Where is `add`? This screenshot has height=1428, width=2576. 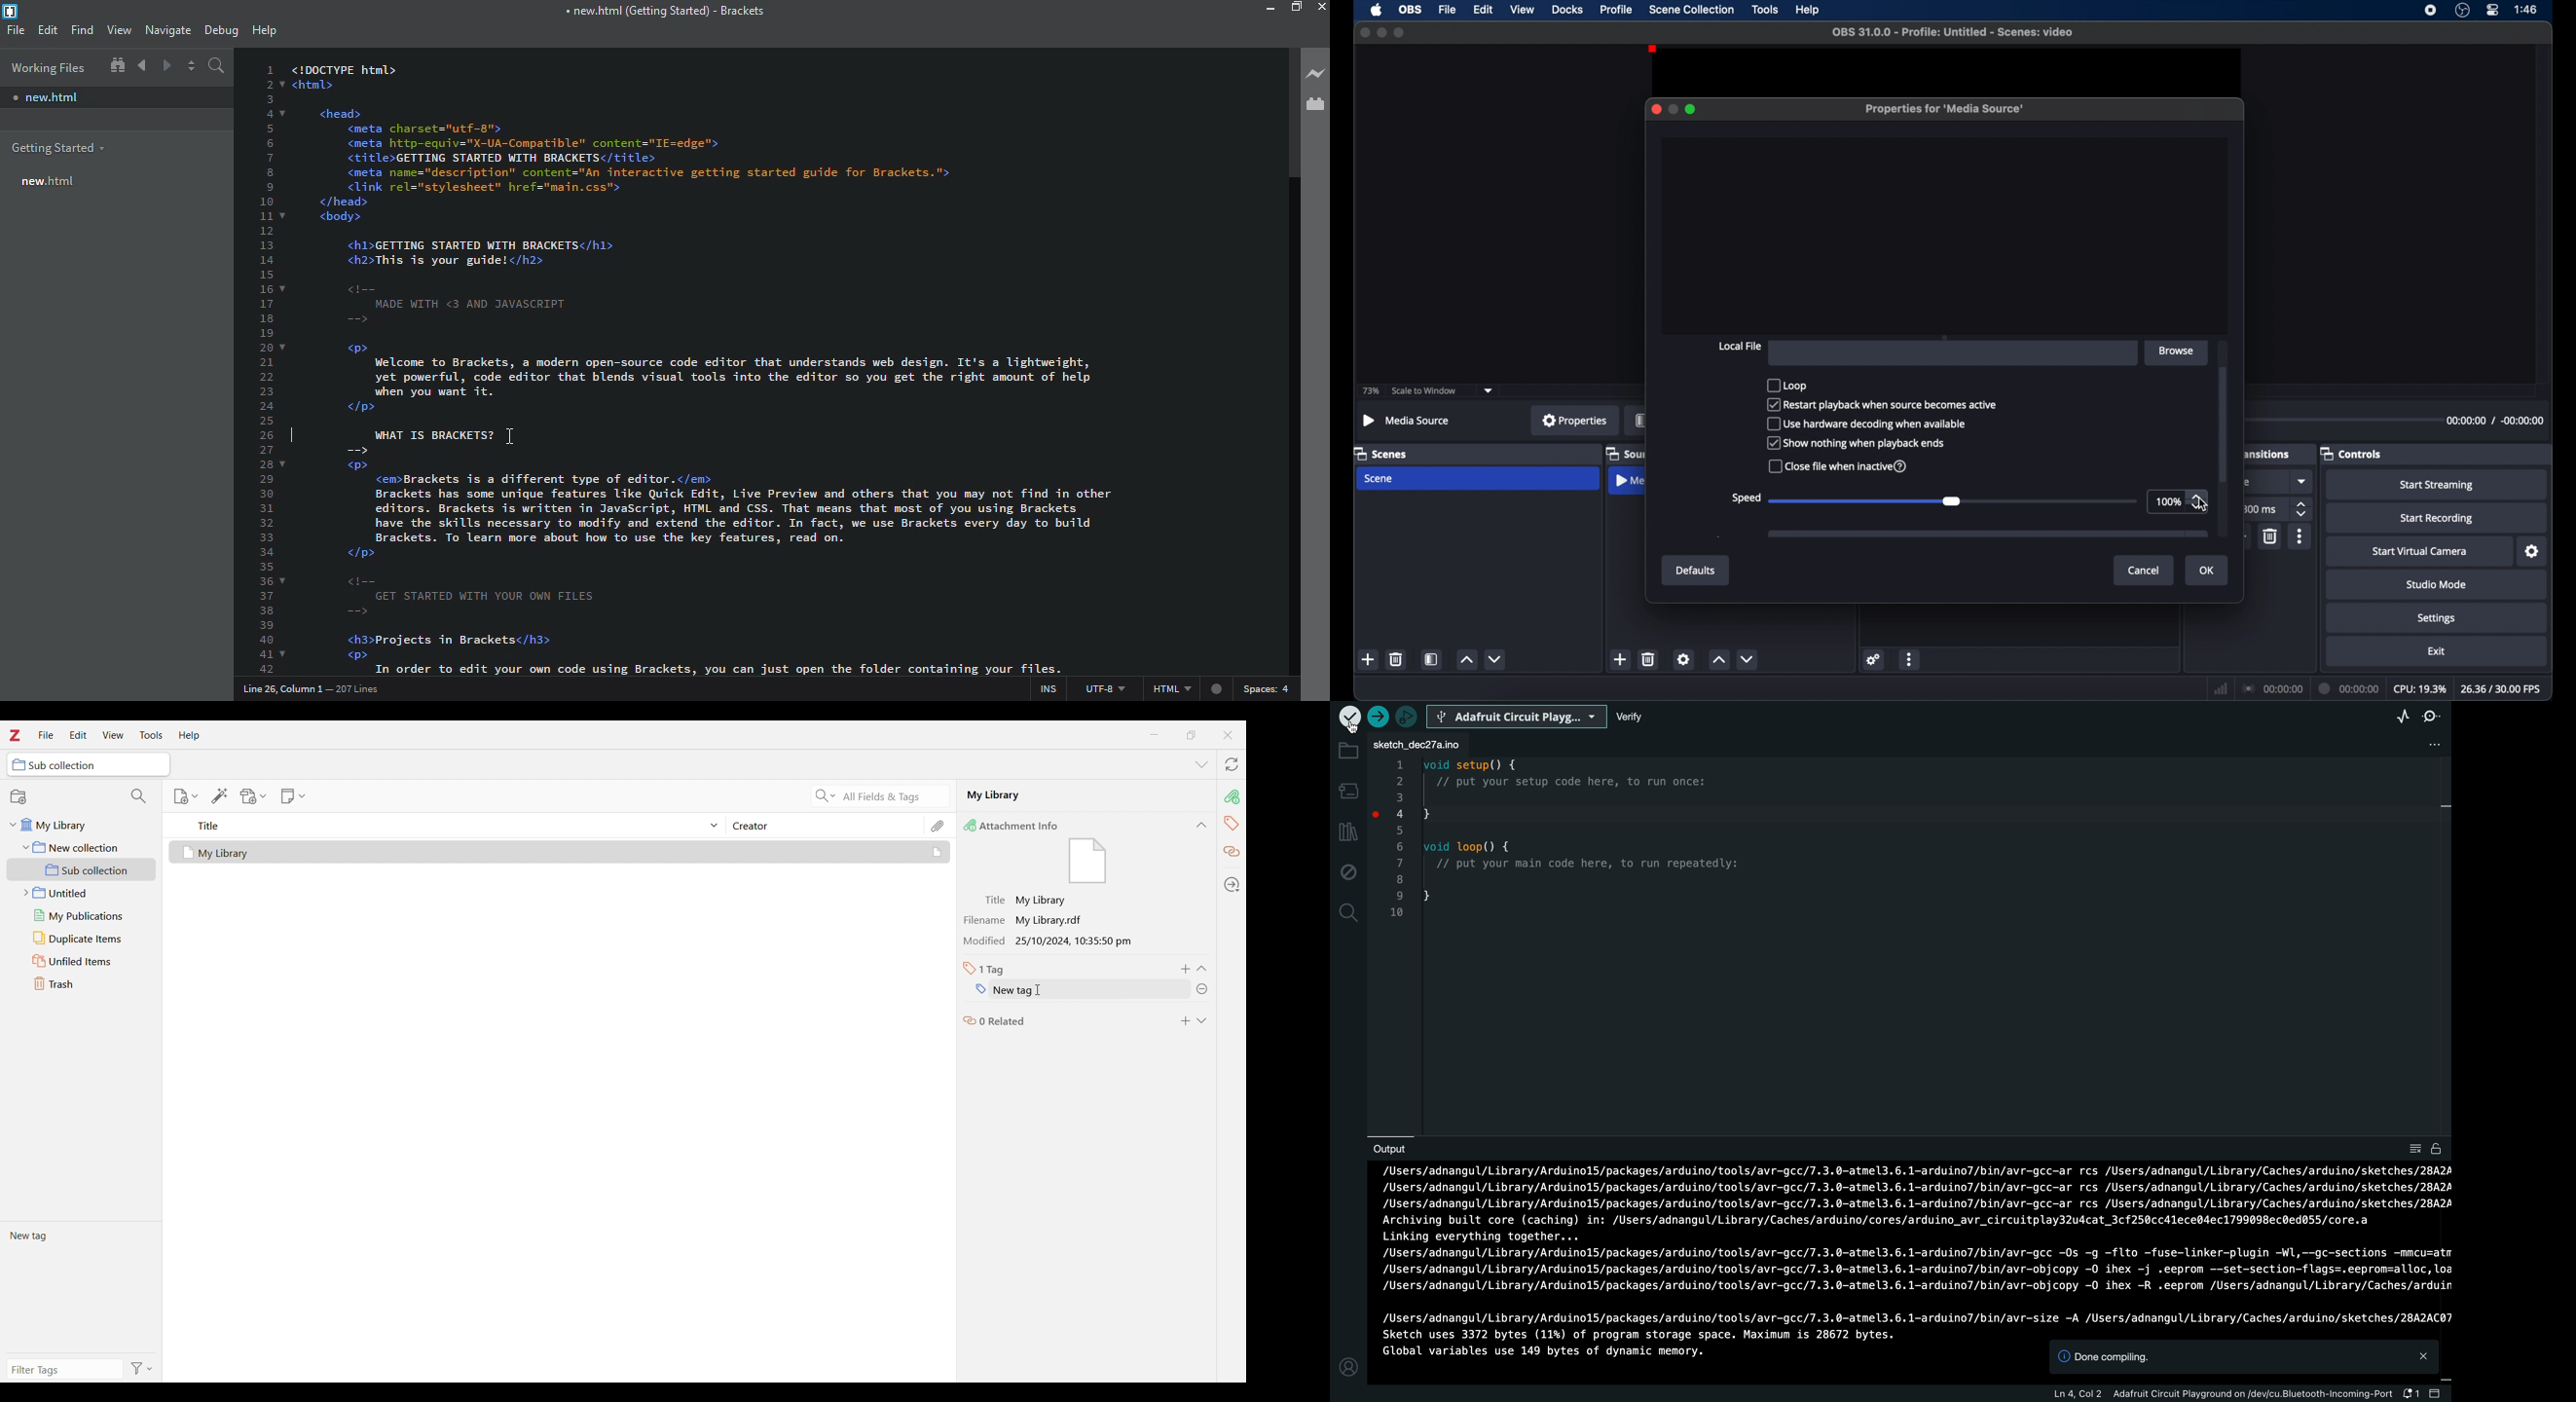 add is located at coordinates (1619, 659).